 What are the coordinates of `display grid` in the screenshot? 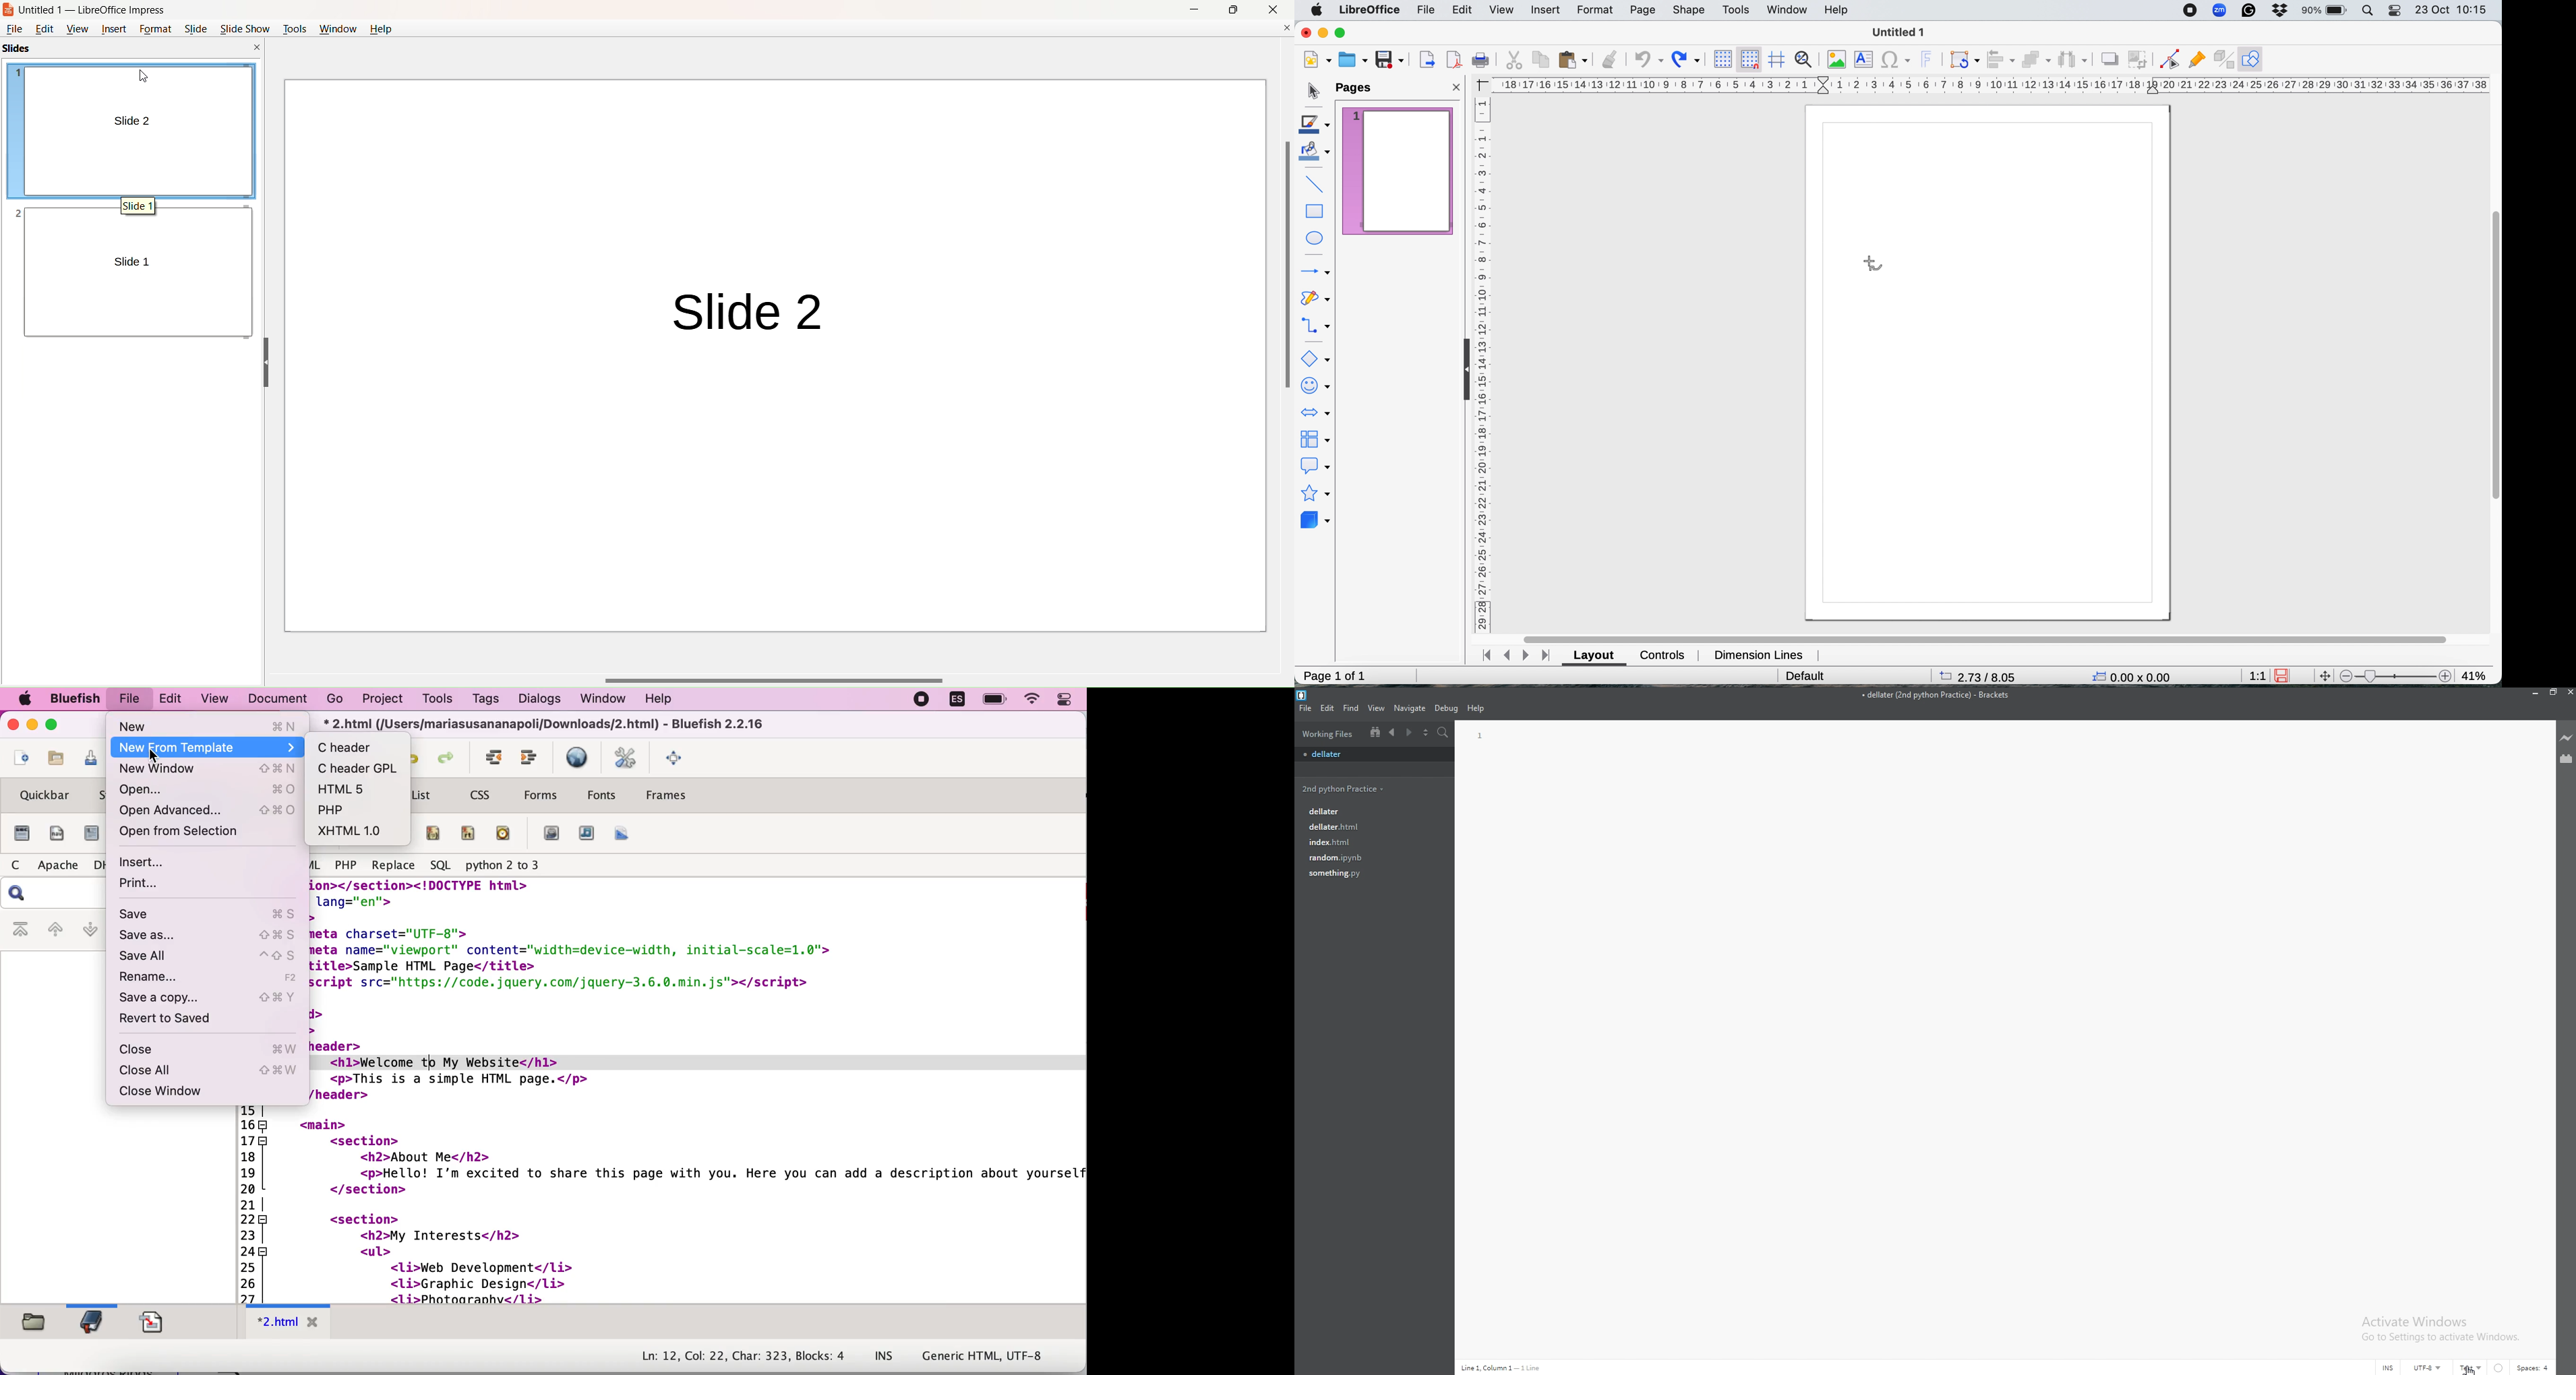 It's located at (1725, 58).